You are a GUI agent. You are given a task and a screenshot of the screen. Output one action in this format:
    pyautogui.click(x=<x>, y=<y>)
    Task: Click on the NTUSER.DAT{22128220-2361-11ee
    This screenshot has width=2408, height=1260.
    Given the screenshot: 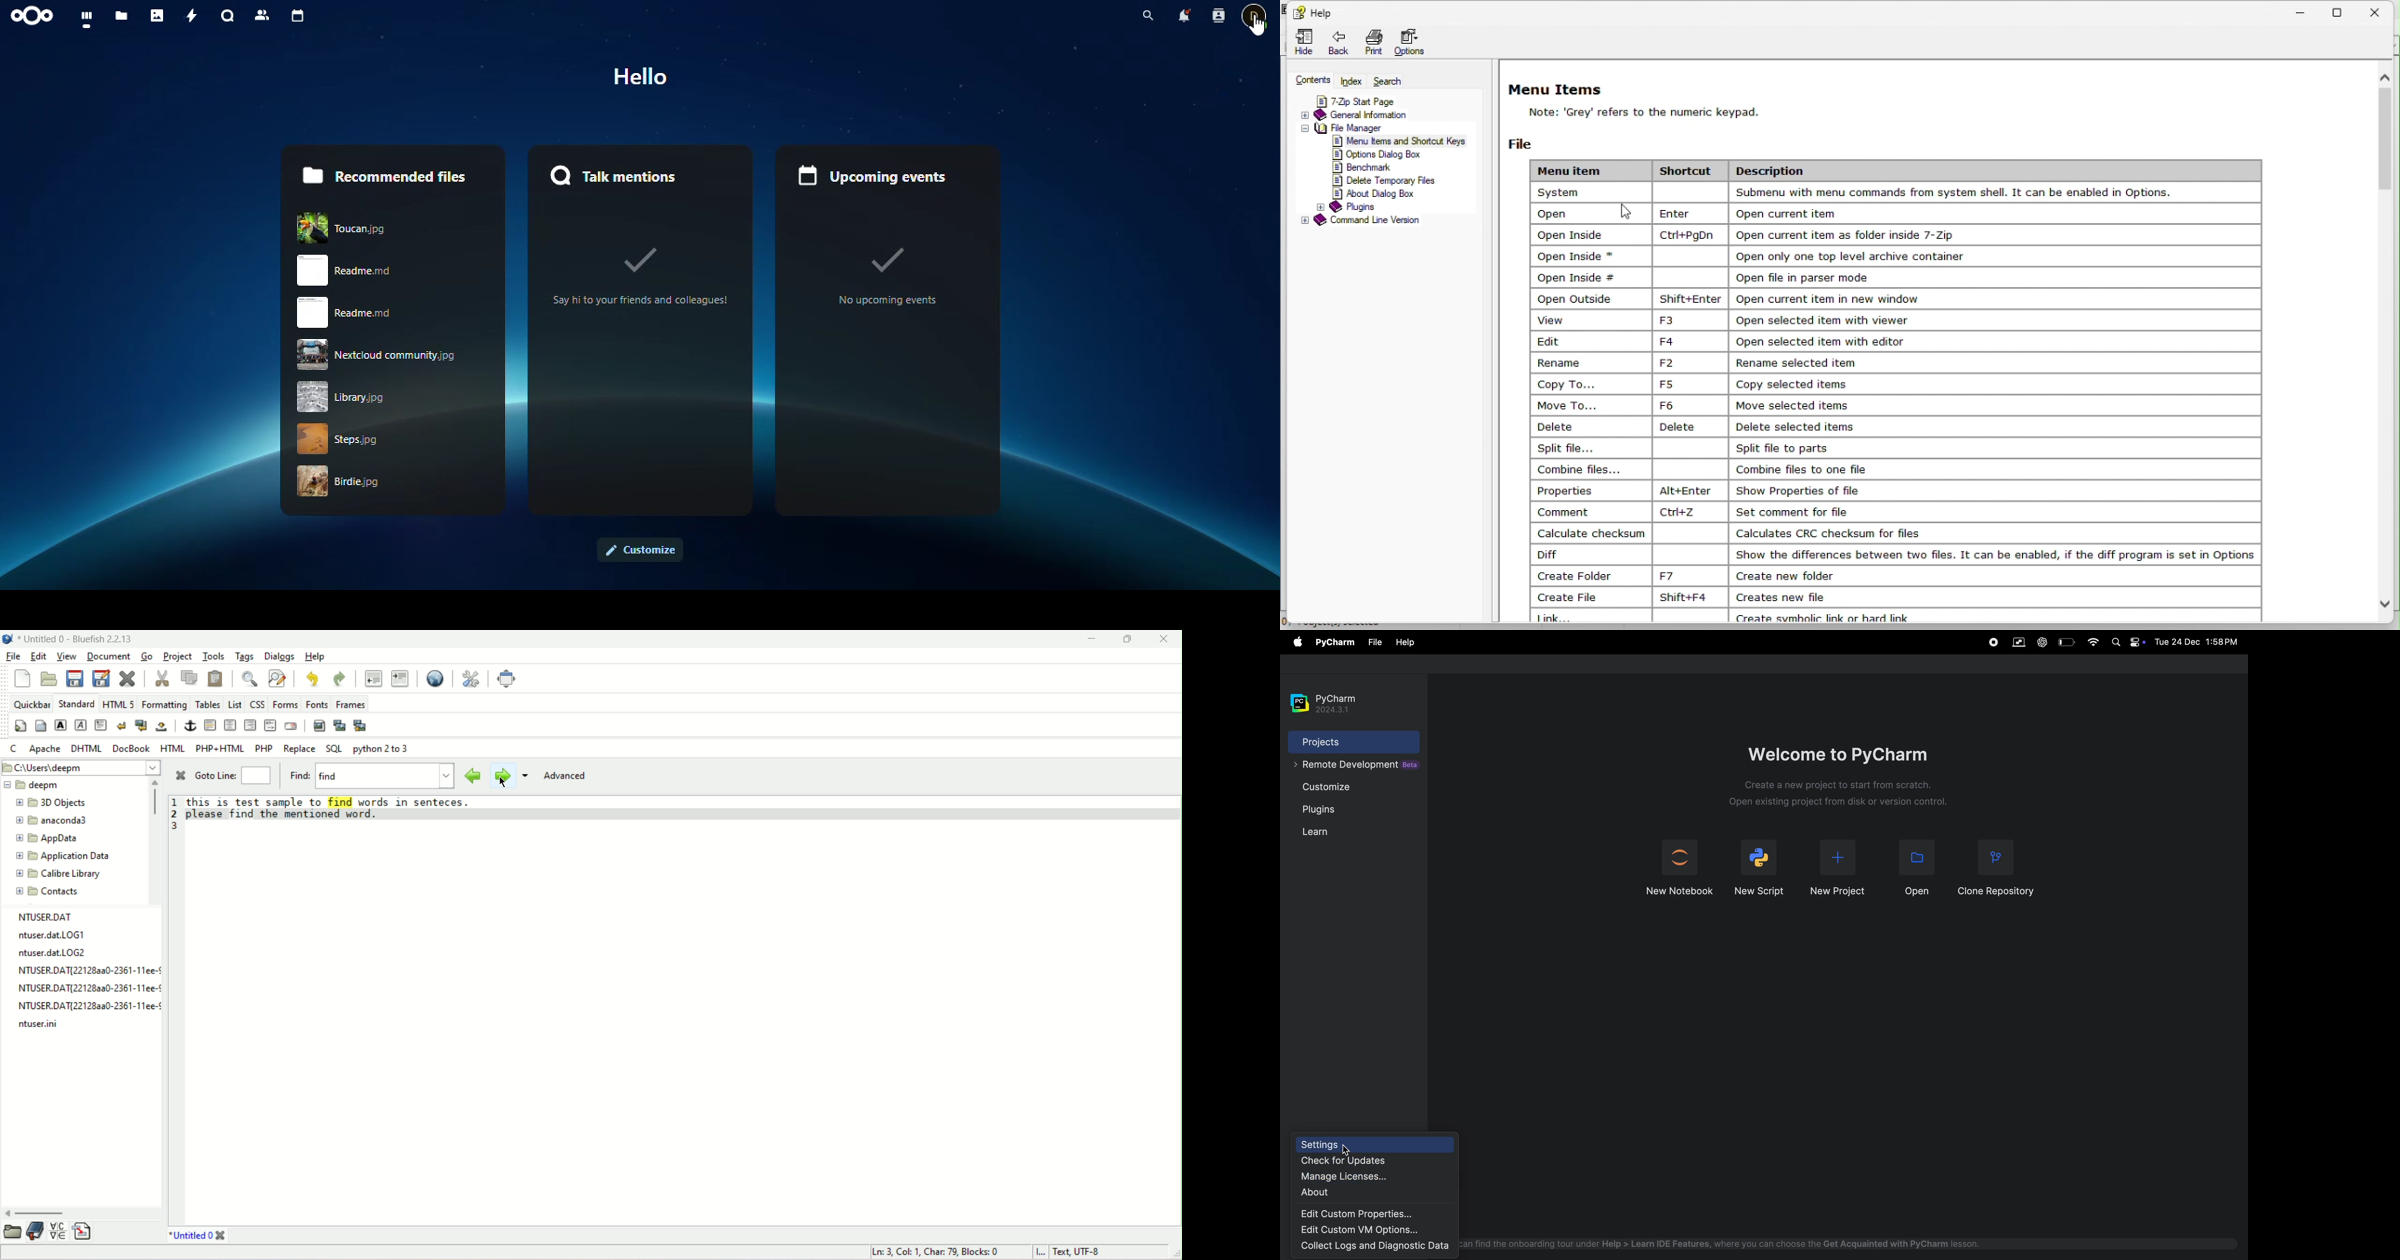 What is the action you would take?
    pyautogui.click(x=81, y=989)
    